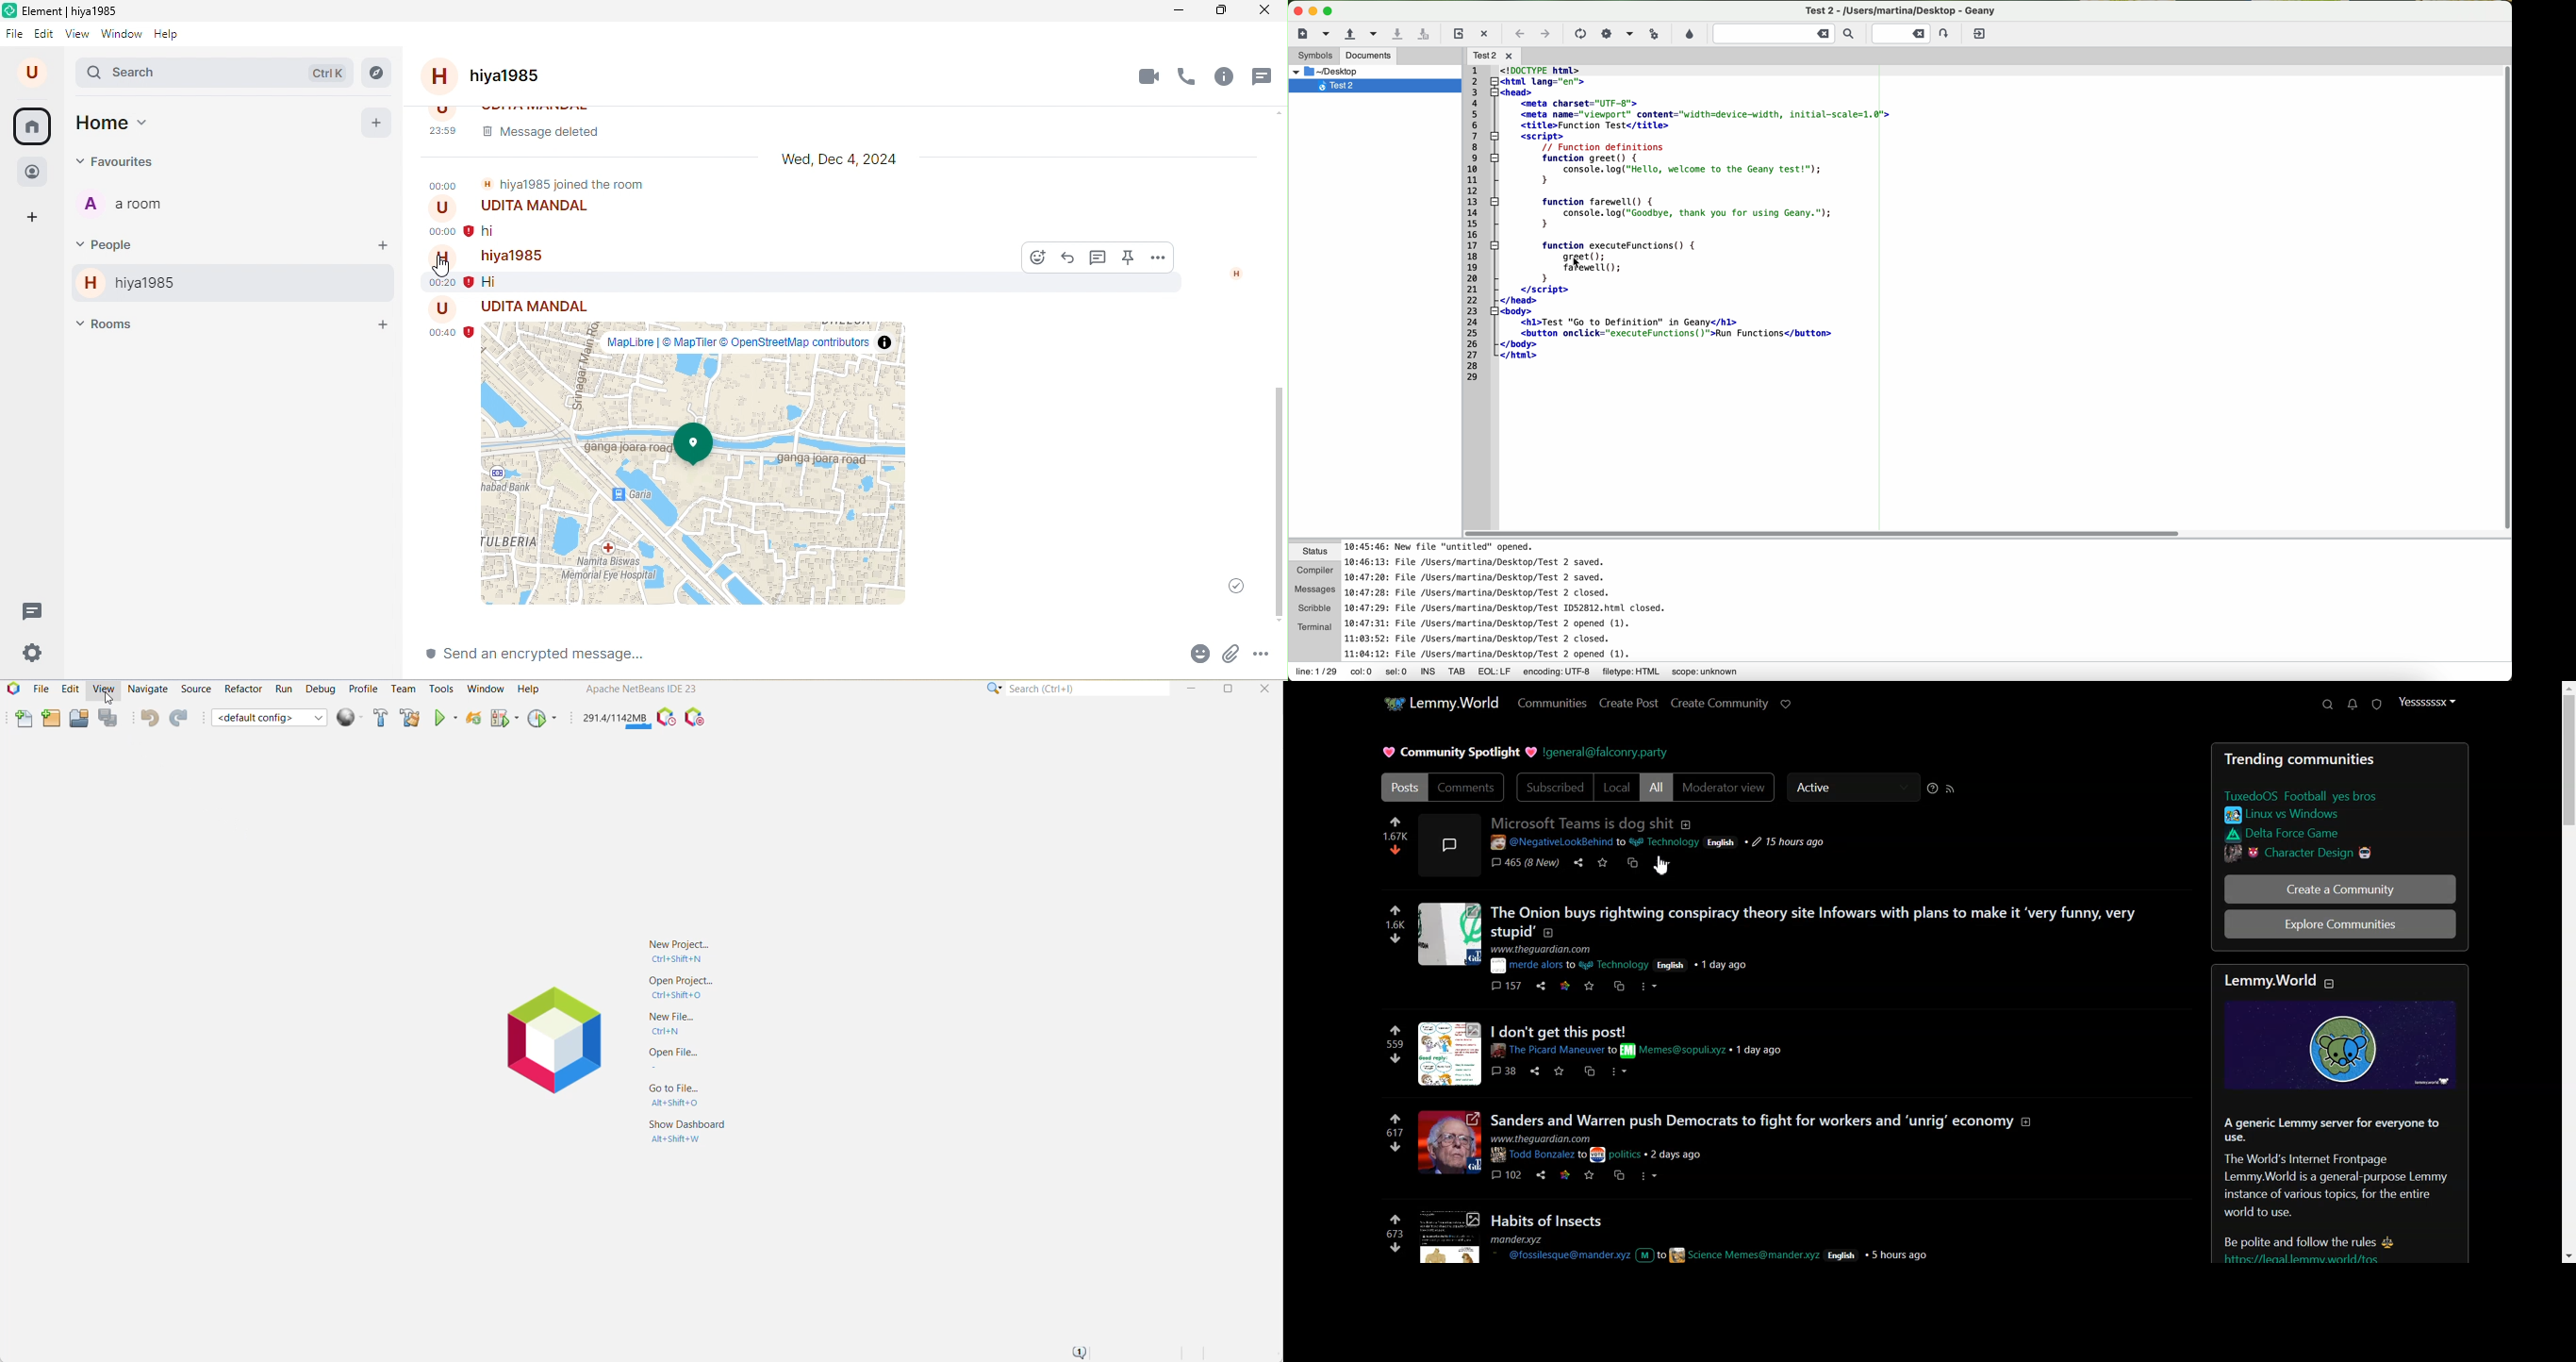 The height and width of the screenshot is (1372, 2576). I want to click on dislike, so click(1397, 1248).